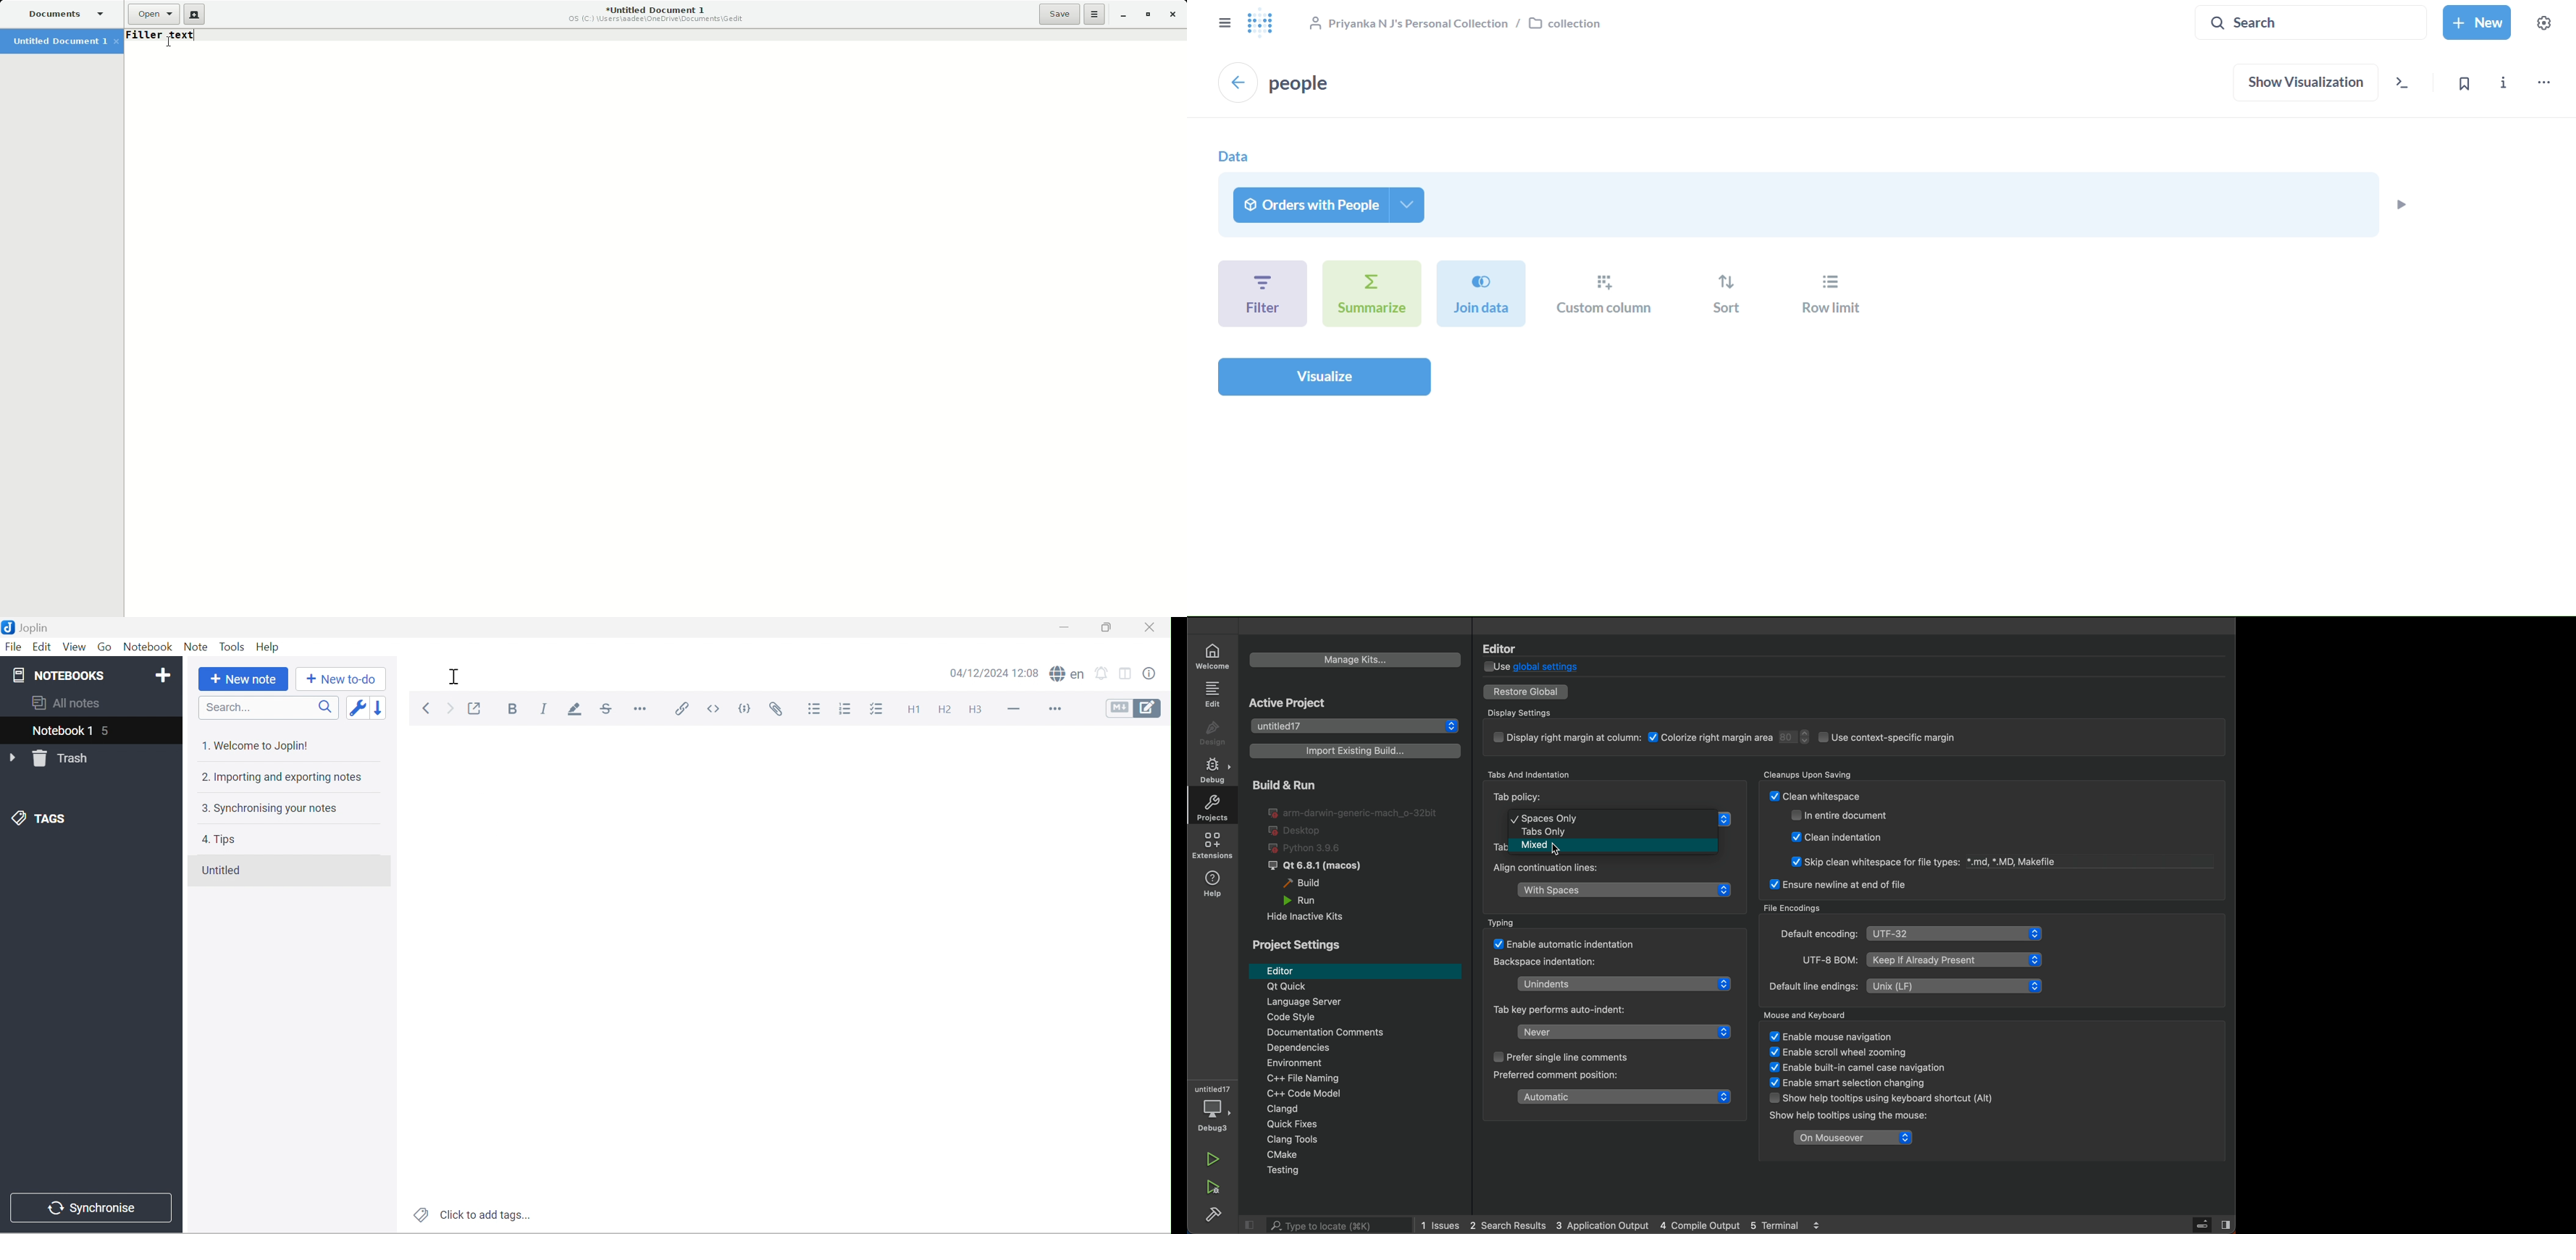 The width and height of the screenshot is (2576, 1260). I want to click on Trash, so click(65, 759).